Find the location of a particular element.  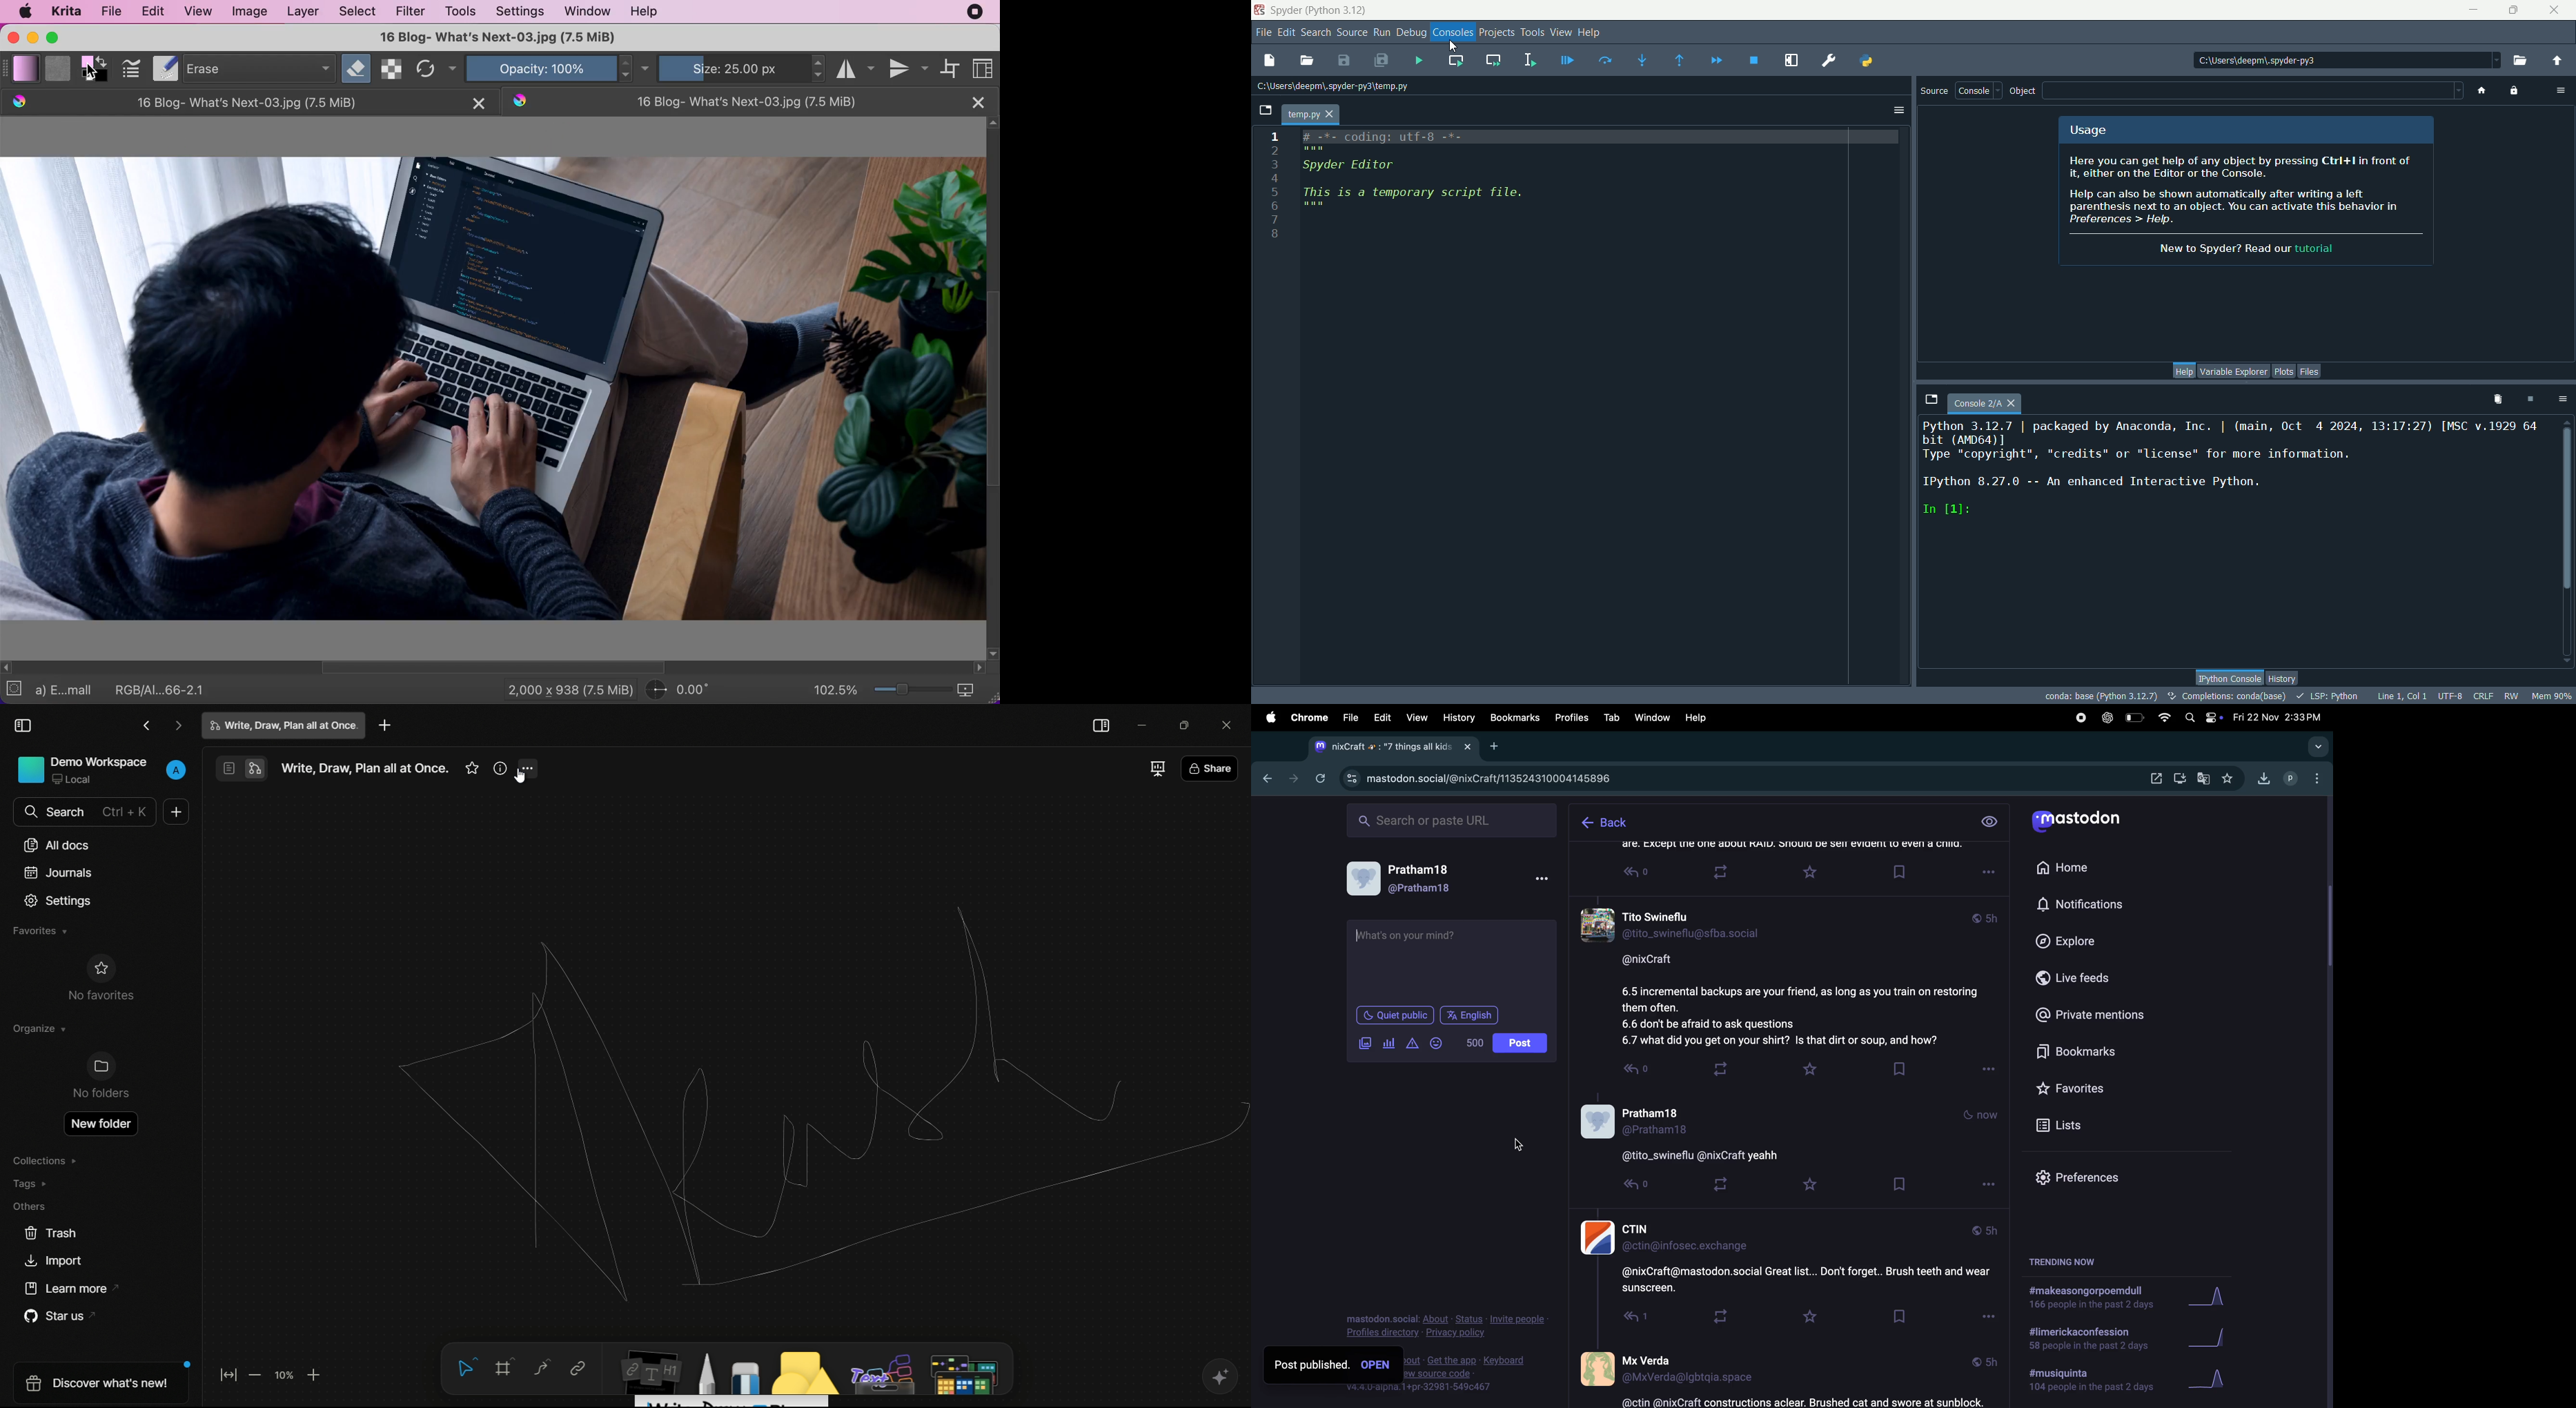

vertical mirror tool is located at coordinates (910, 67).